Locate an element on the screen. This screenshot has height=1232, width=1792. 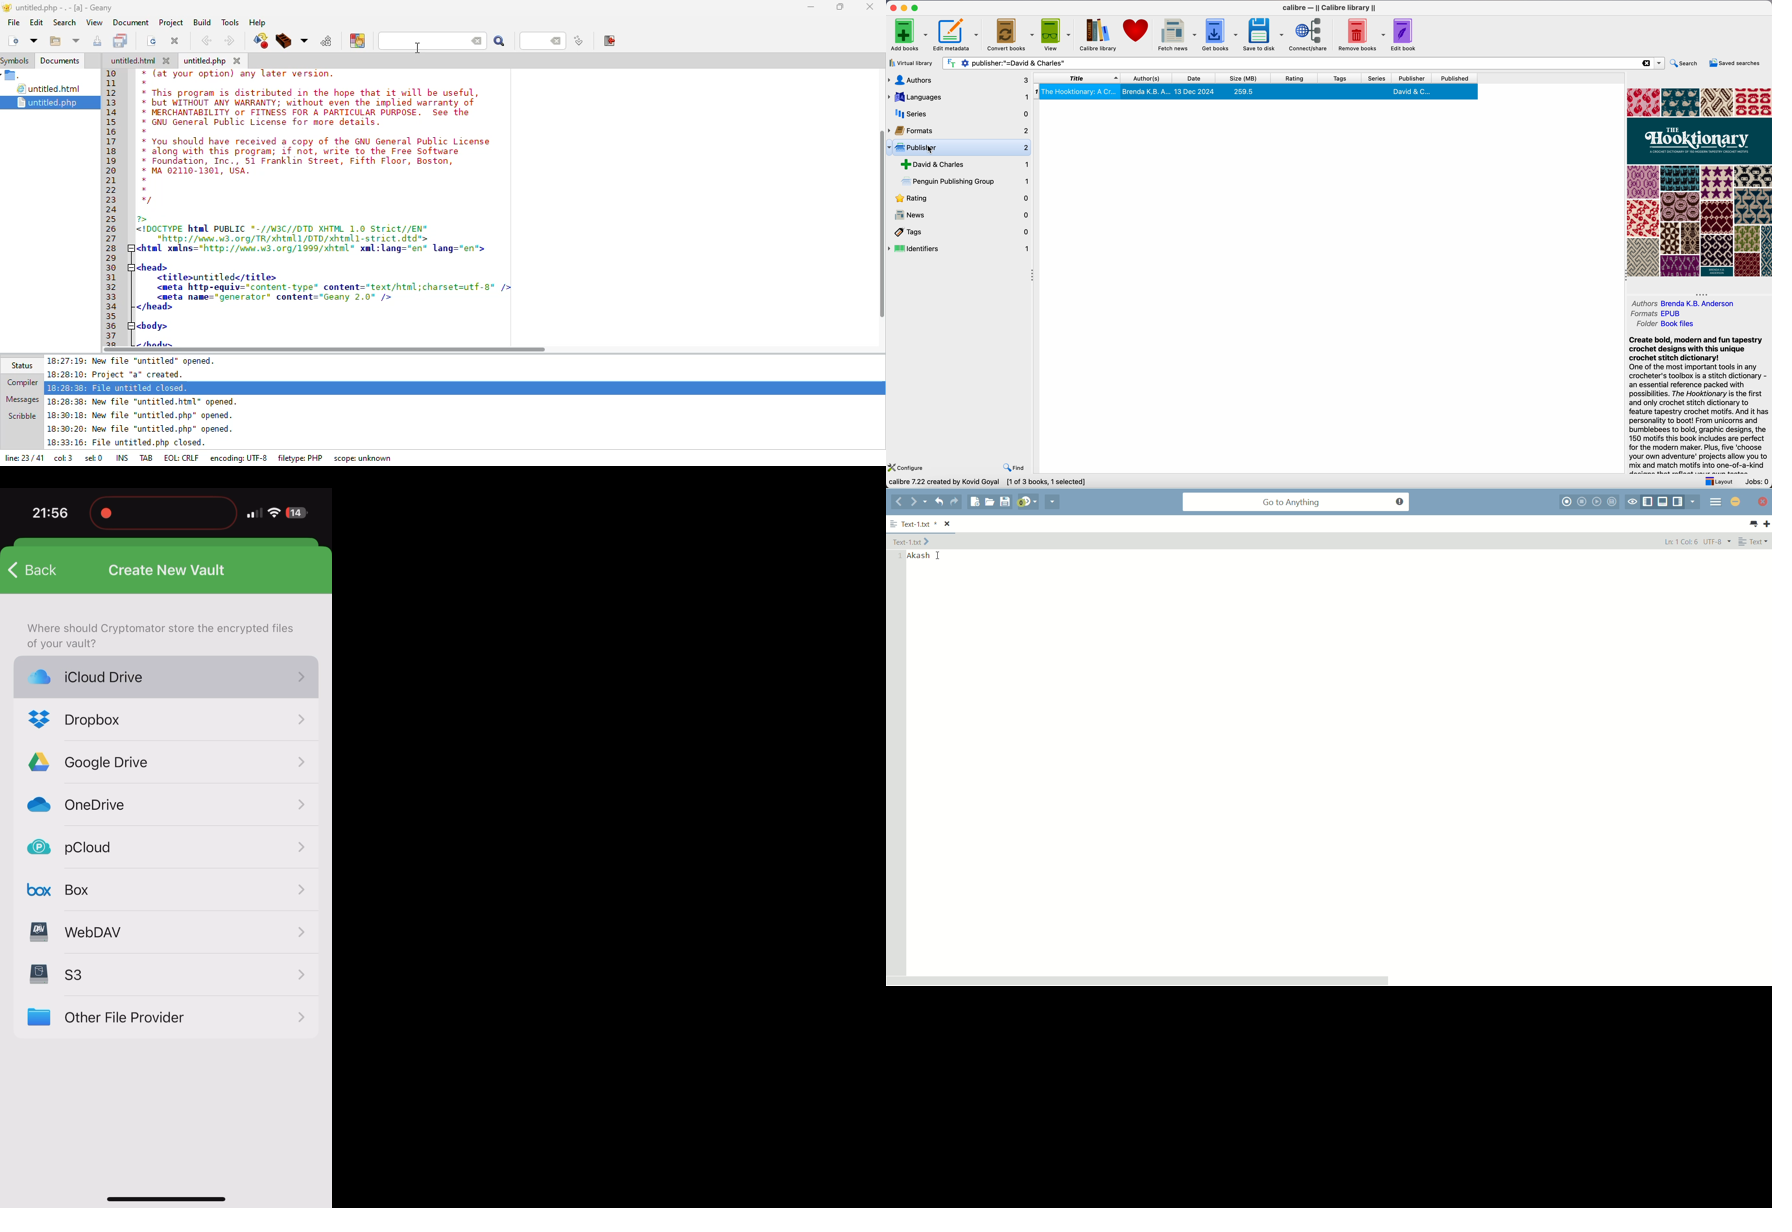
folder Book files is located at coordinates (1666, 324).